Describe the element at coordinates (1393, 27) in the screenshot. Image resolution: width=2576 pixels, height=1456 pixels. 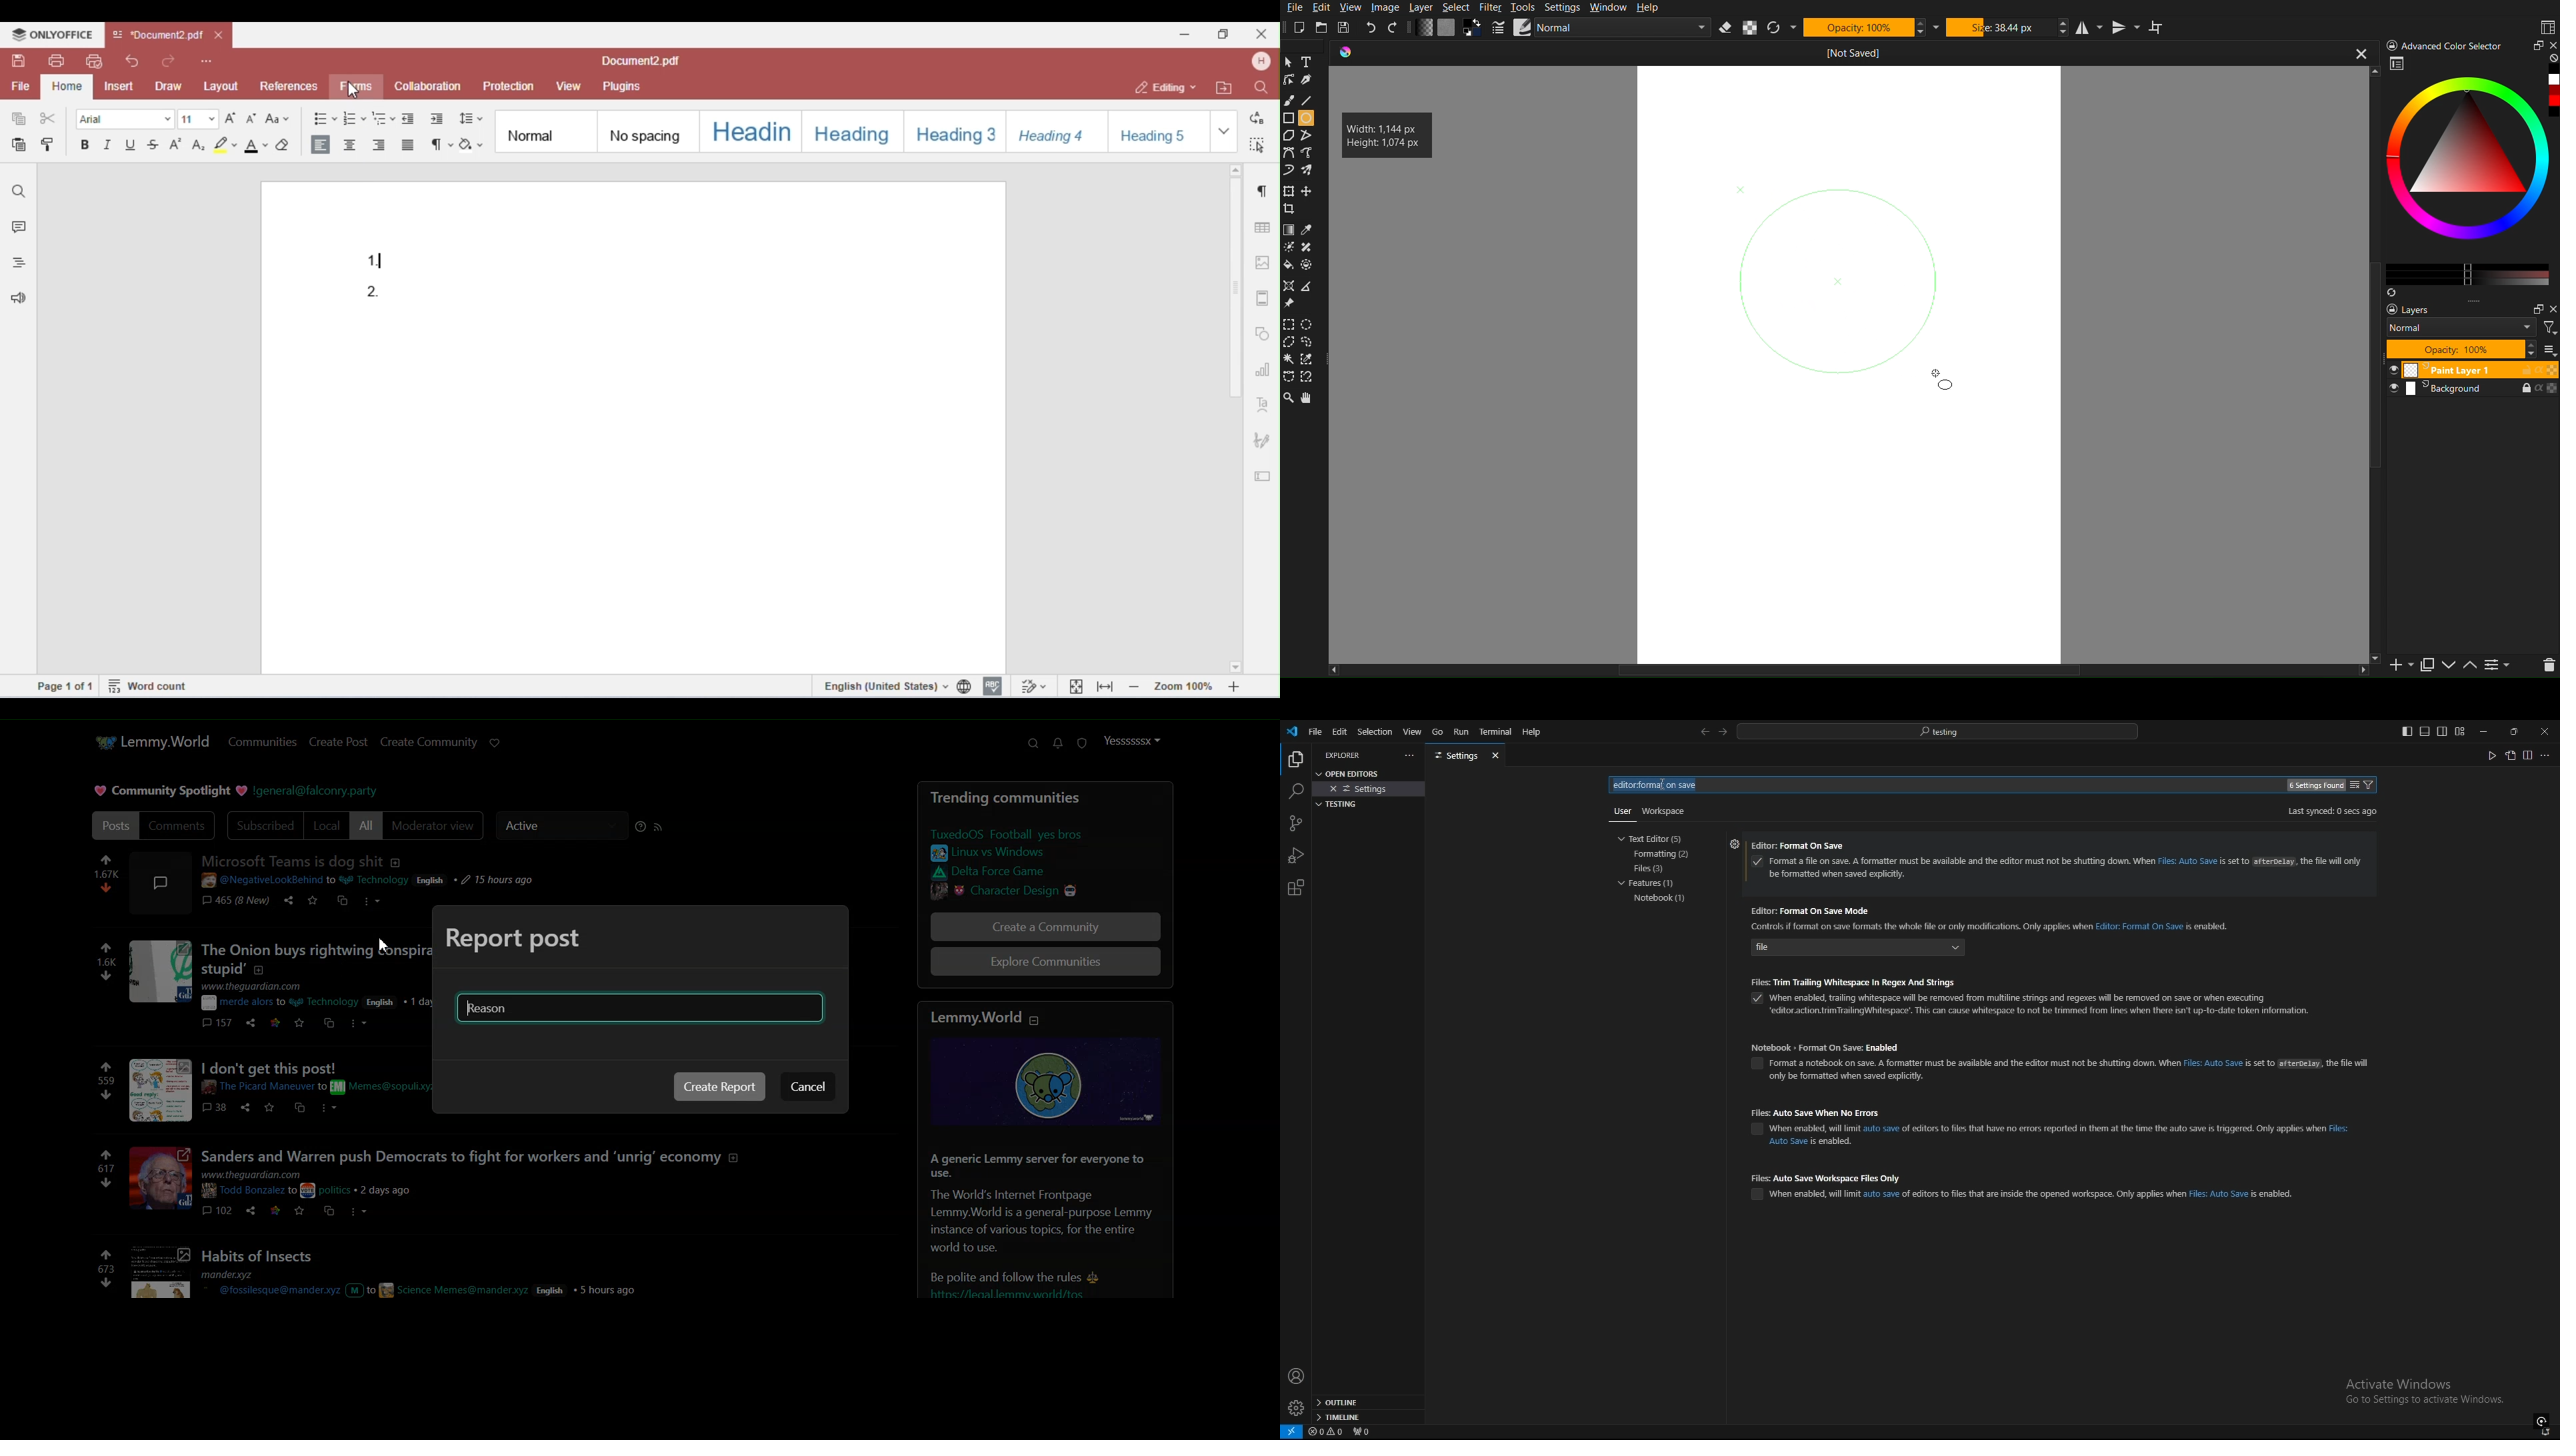
I see `Redo` at that location.